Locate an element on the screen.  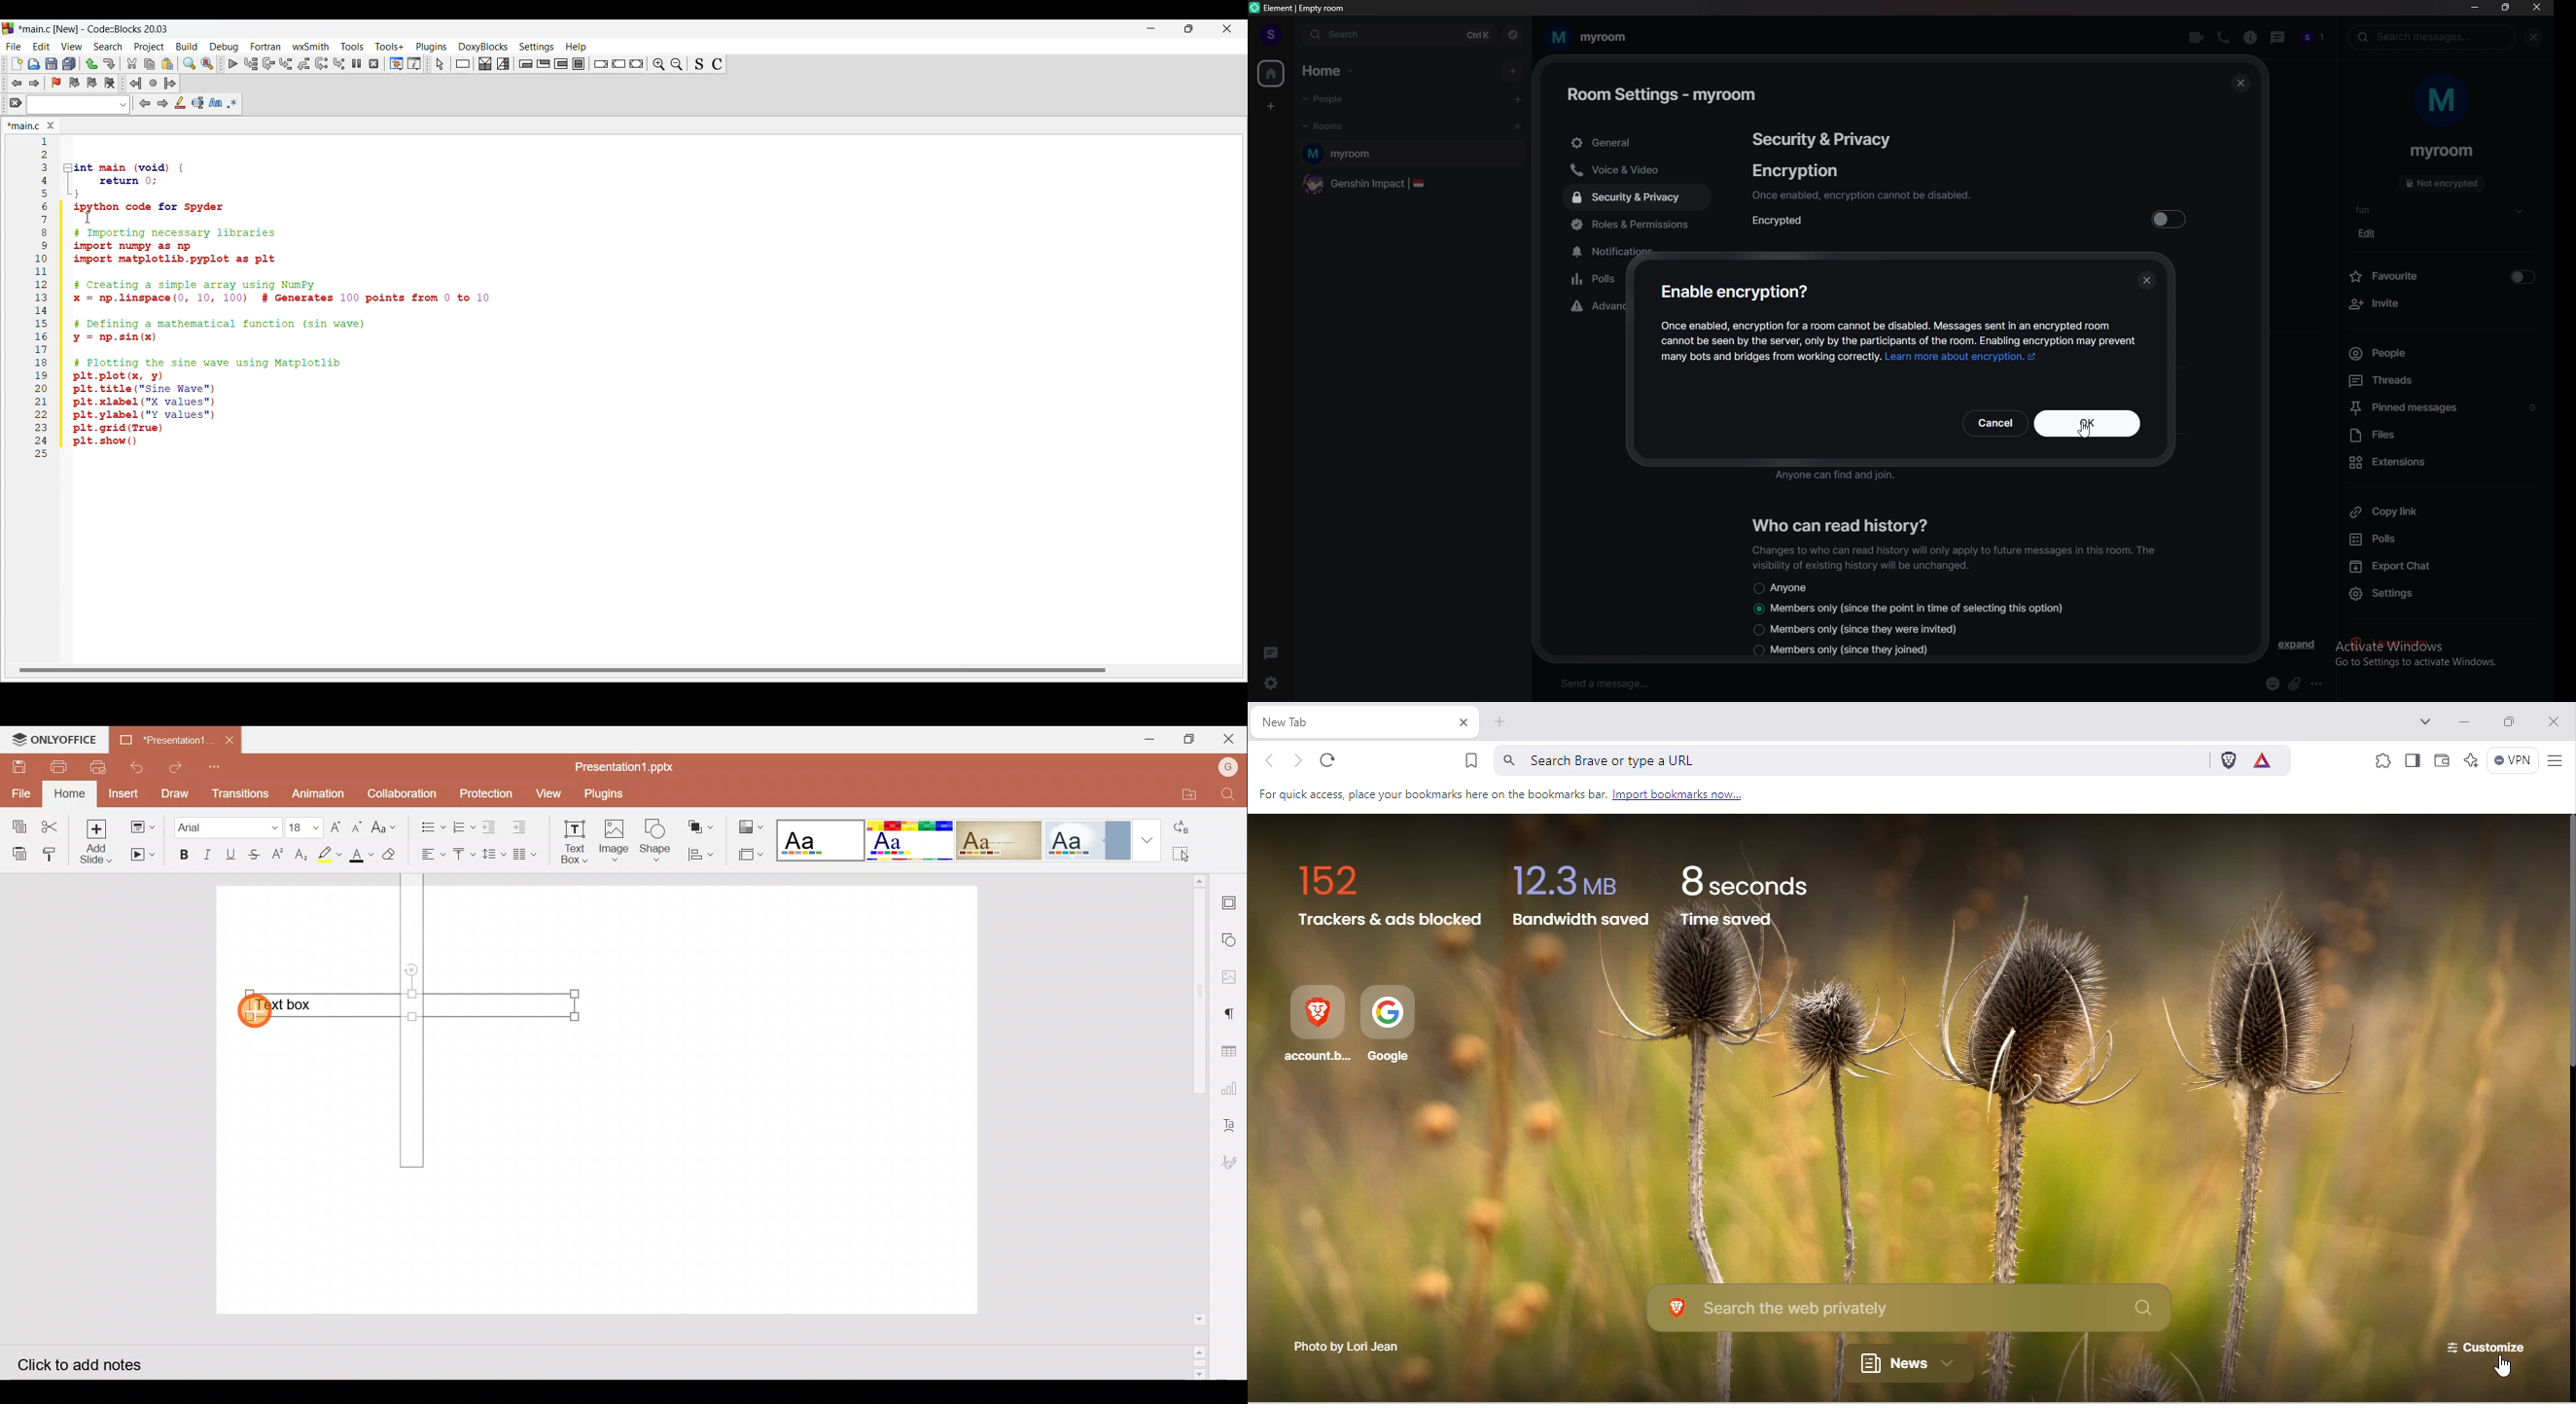
voice and video is located at coordinates (1630, 171).